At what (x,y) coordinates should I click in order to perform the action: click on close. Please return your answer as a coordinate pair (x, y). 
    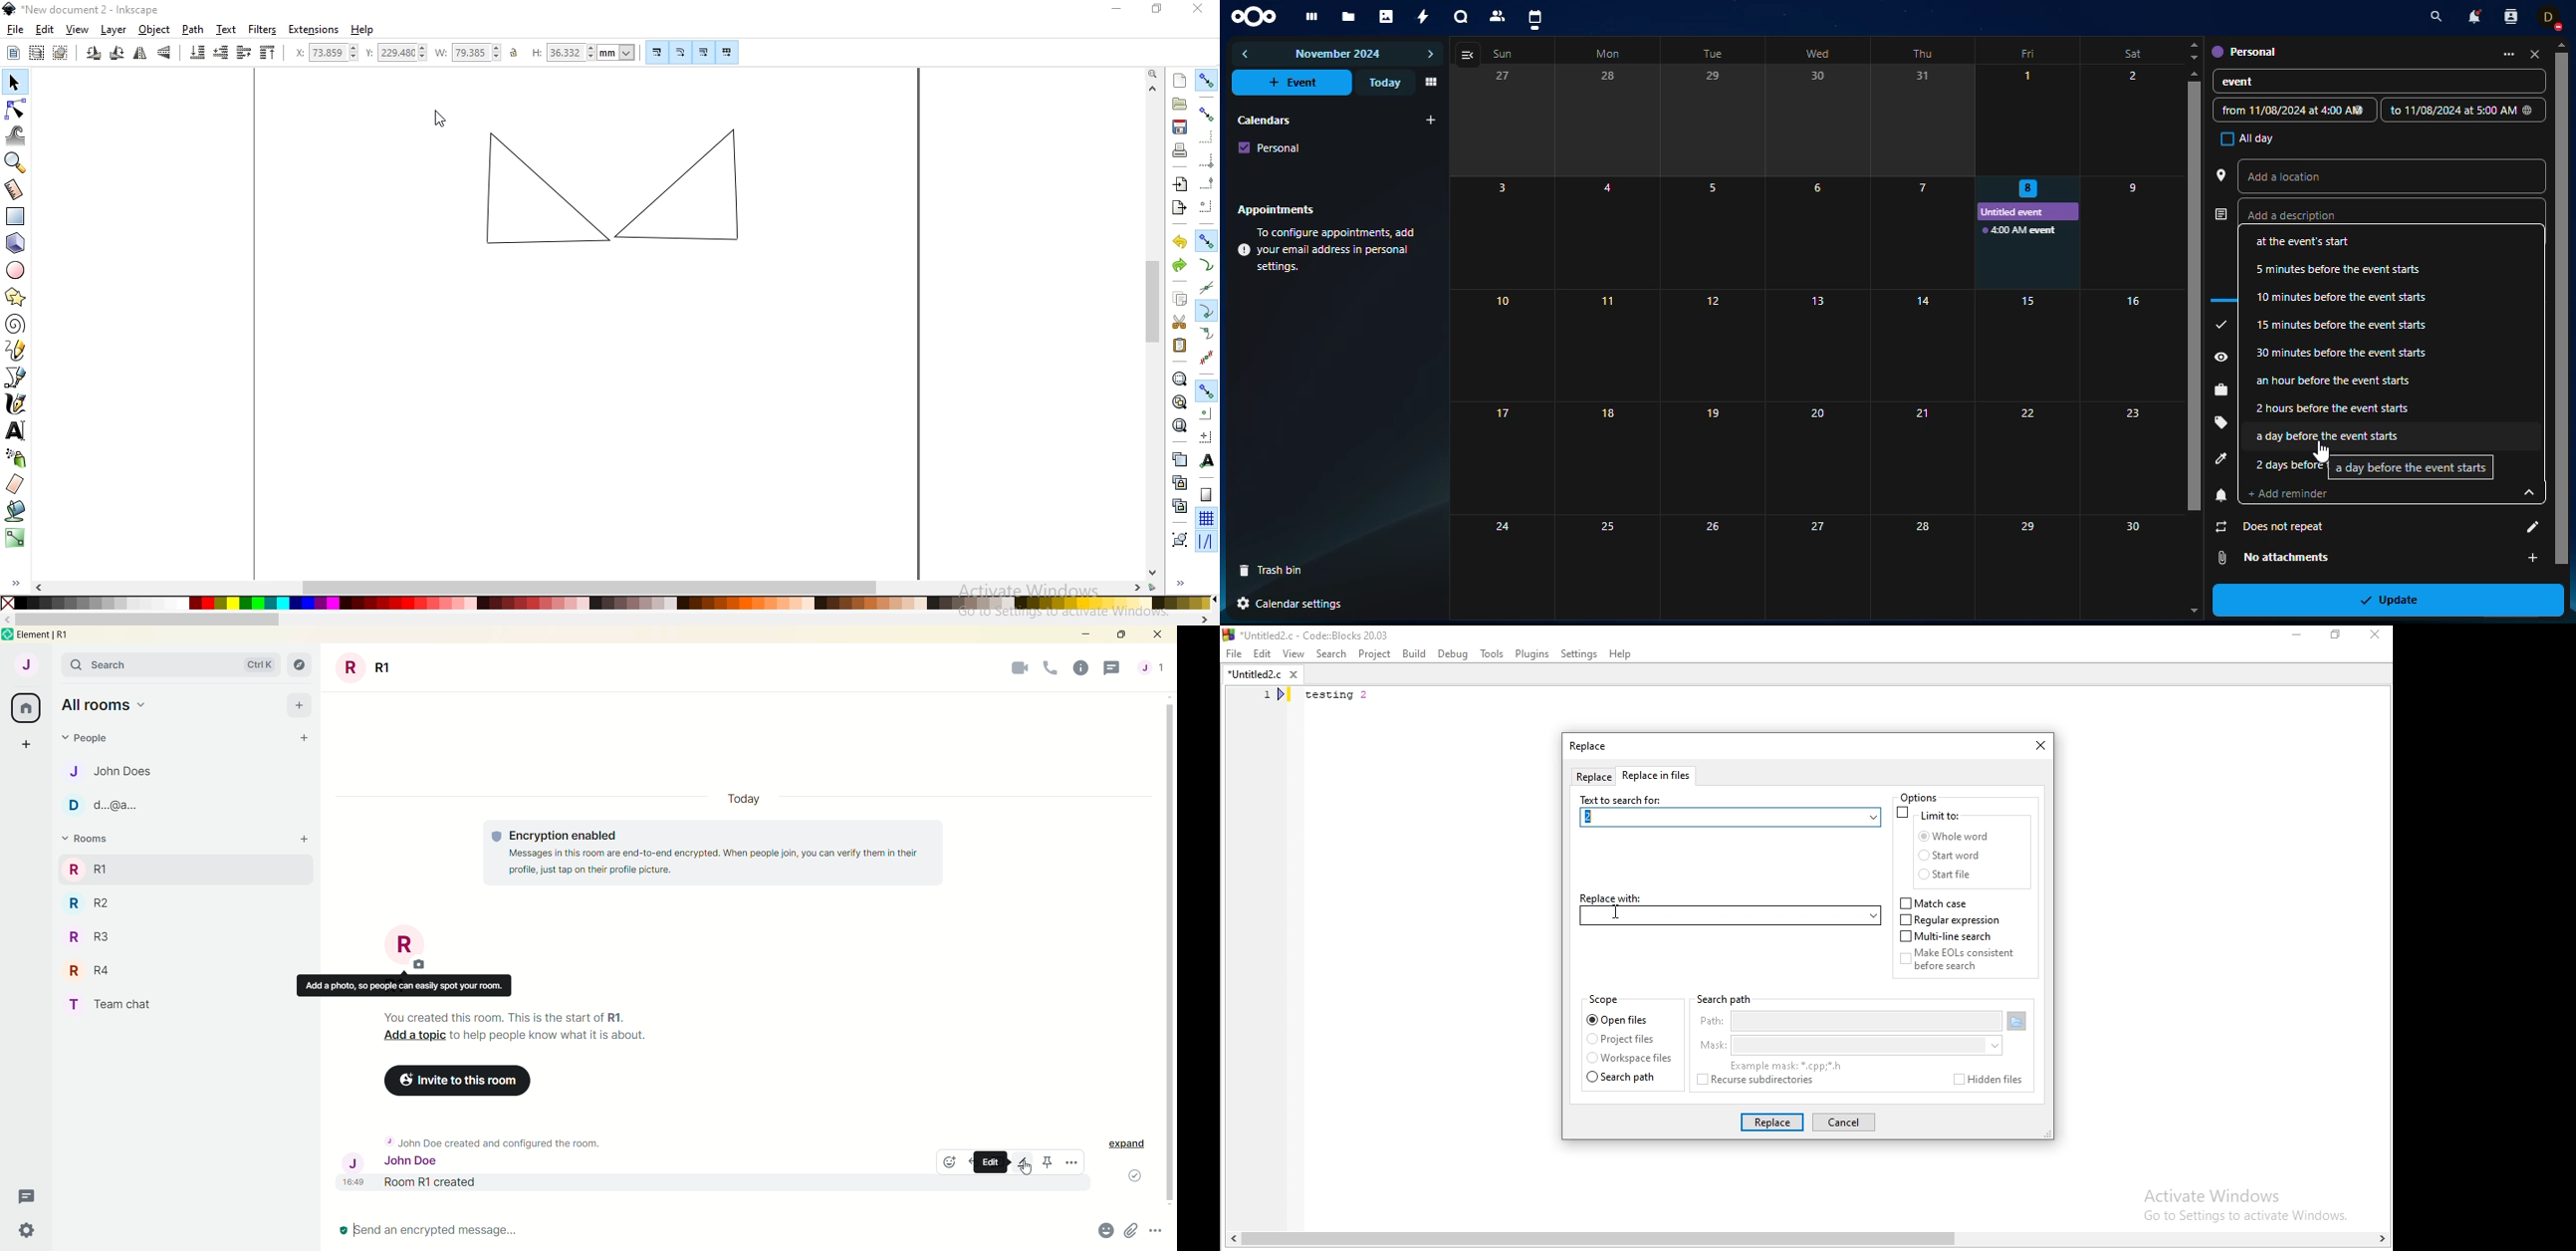
    Looking at the image, I should click on (2535, 55).